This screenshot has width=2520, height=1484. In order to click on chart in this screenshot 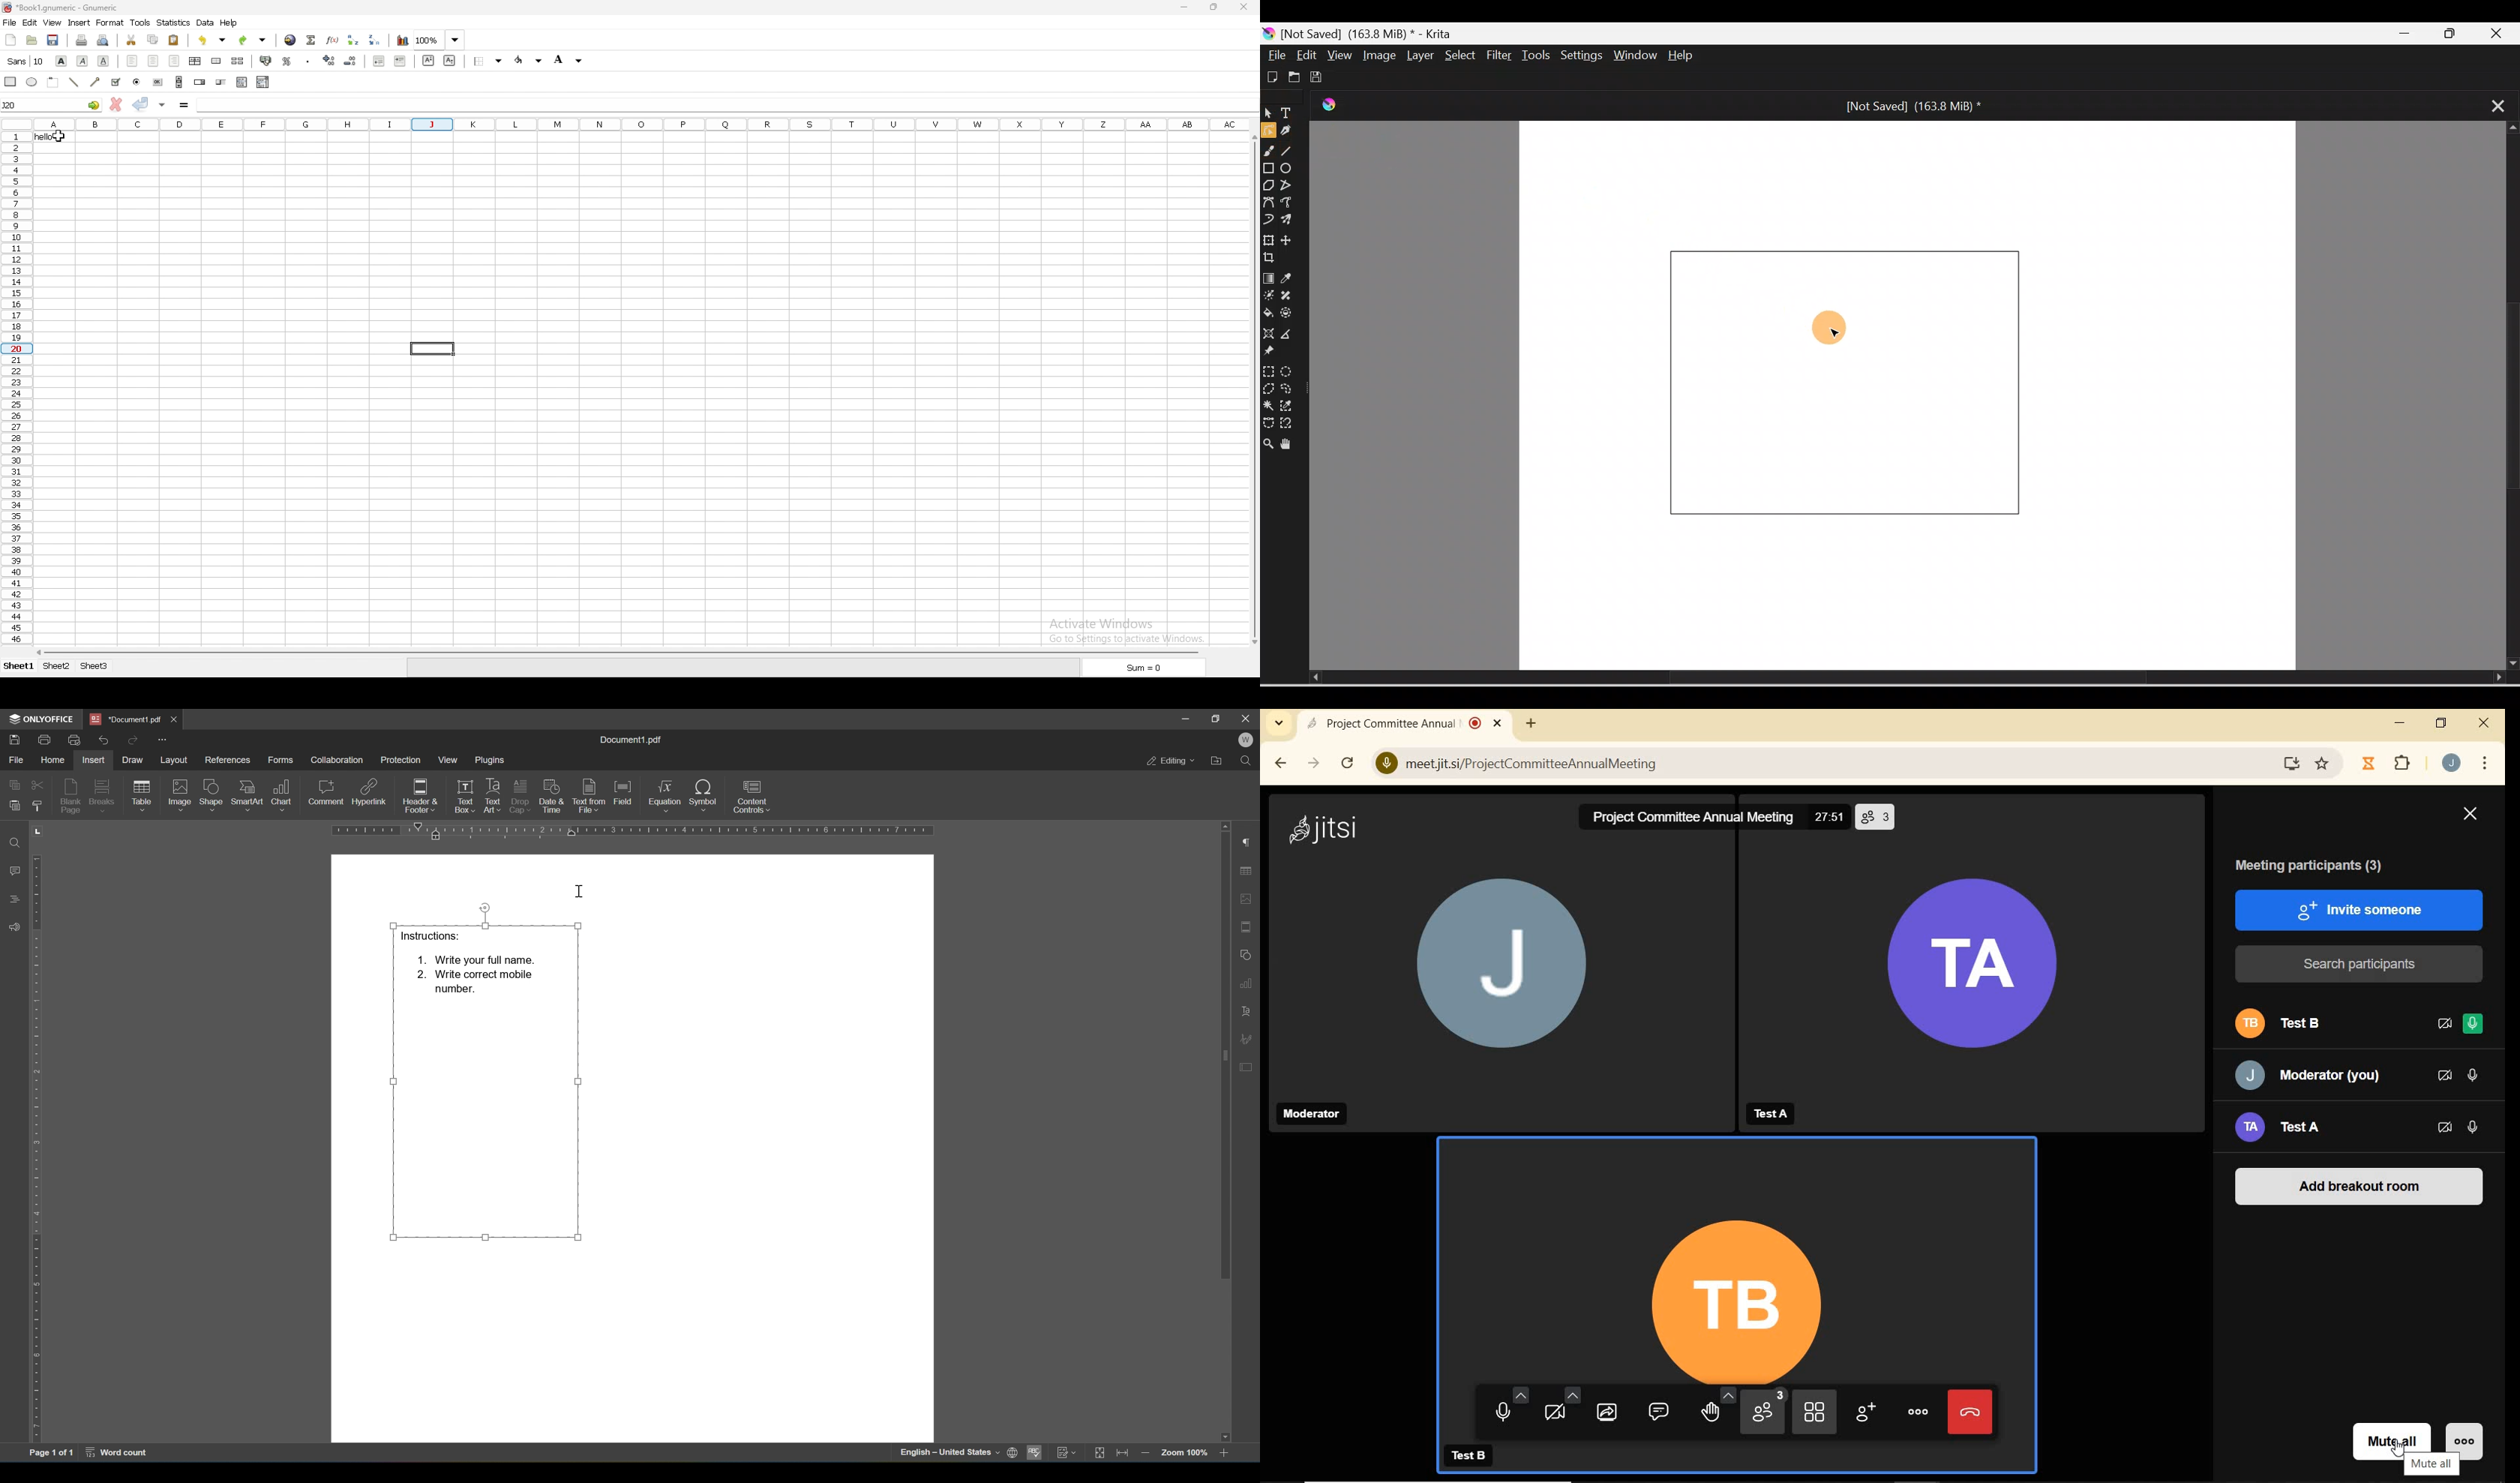, I will do `click(282, 795)`.